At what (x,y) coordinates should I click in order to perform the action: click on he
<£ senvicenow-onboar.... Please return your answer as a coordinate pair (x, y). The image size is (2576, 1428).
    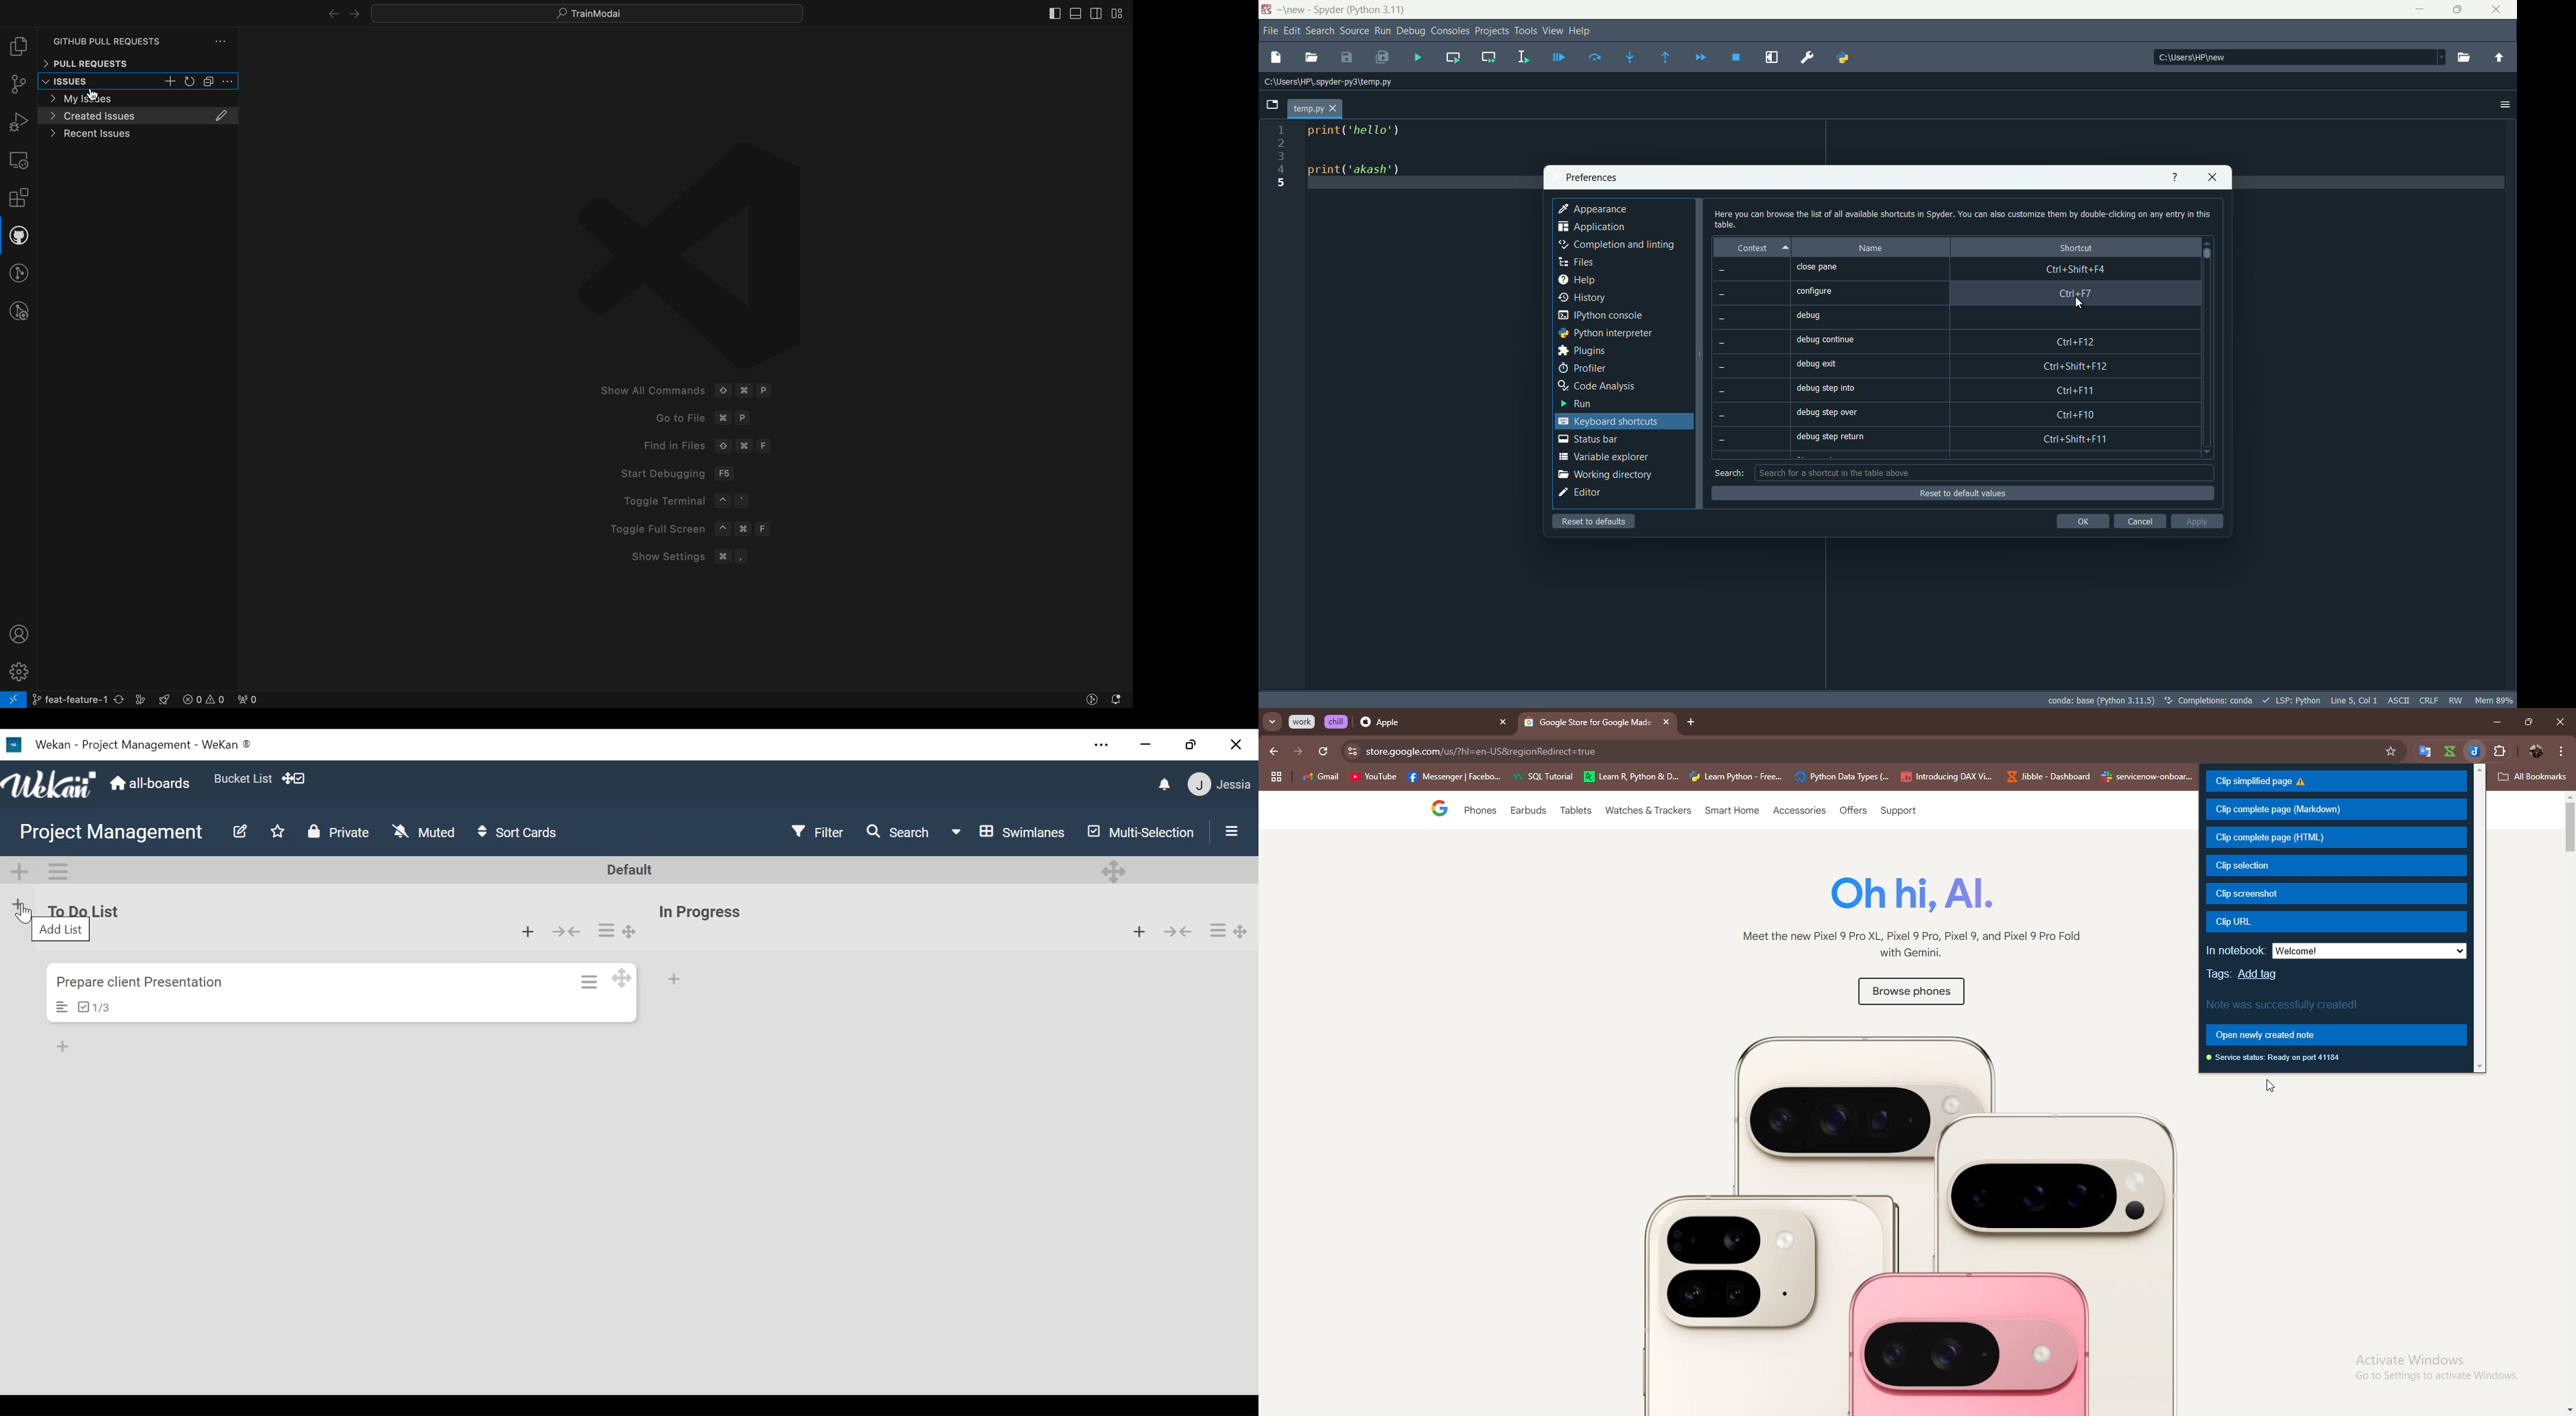
    Looking at the image, I should click on (2148, 777).